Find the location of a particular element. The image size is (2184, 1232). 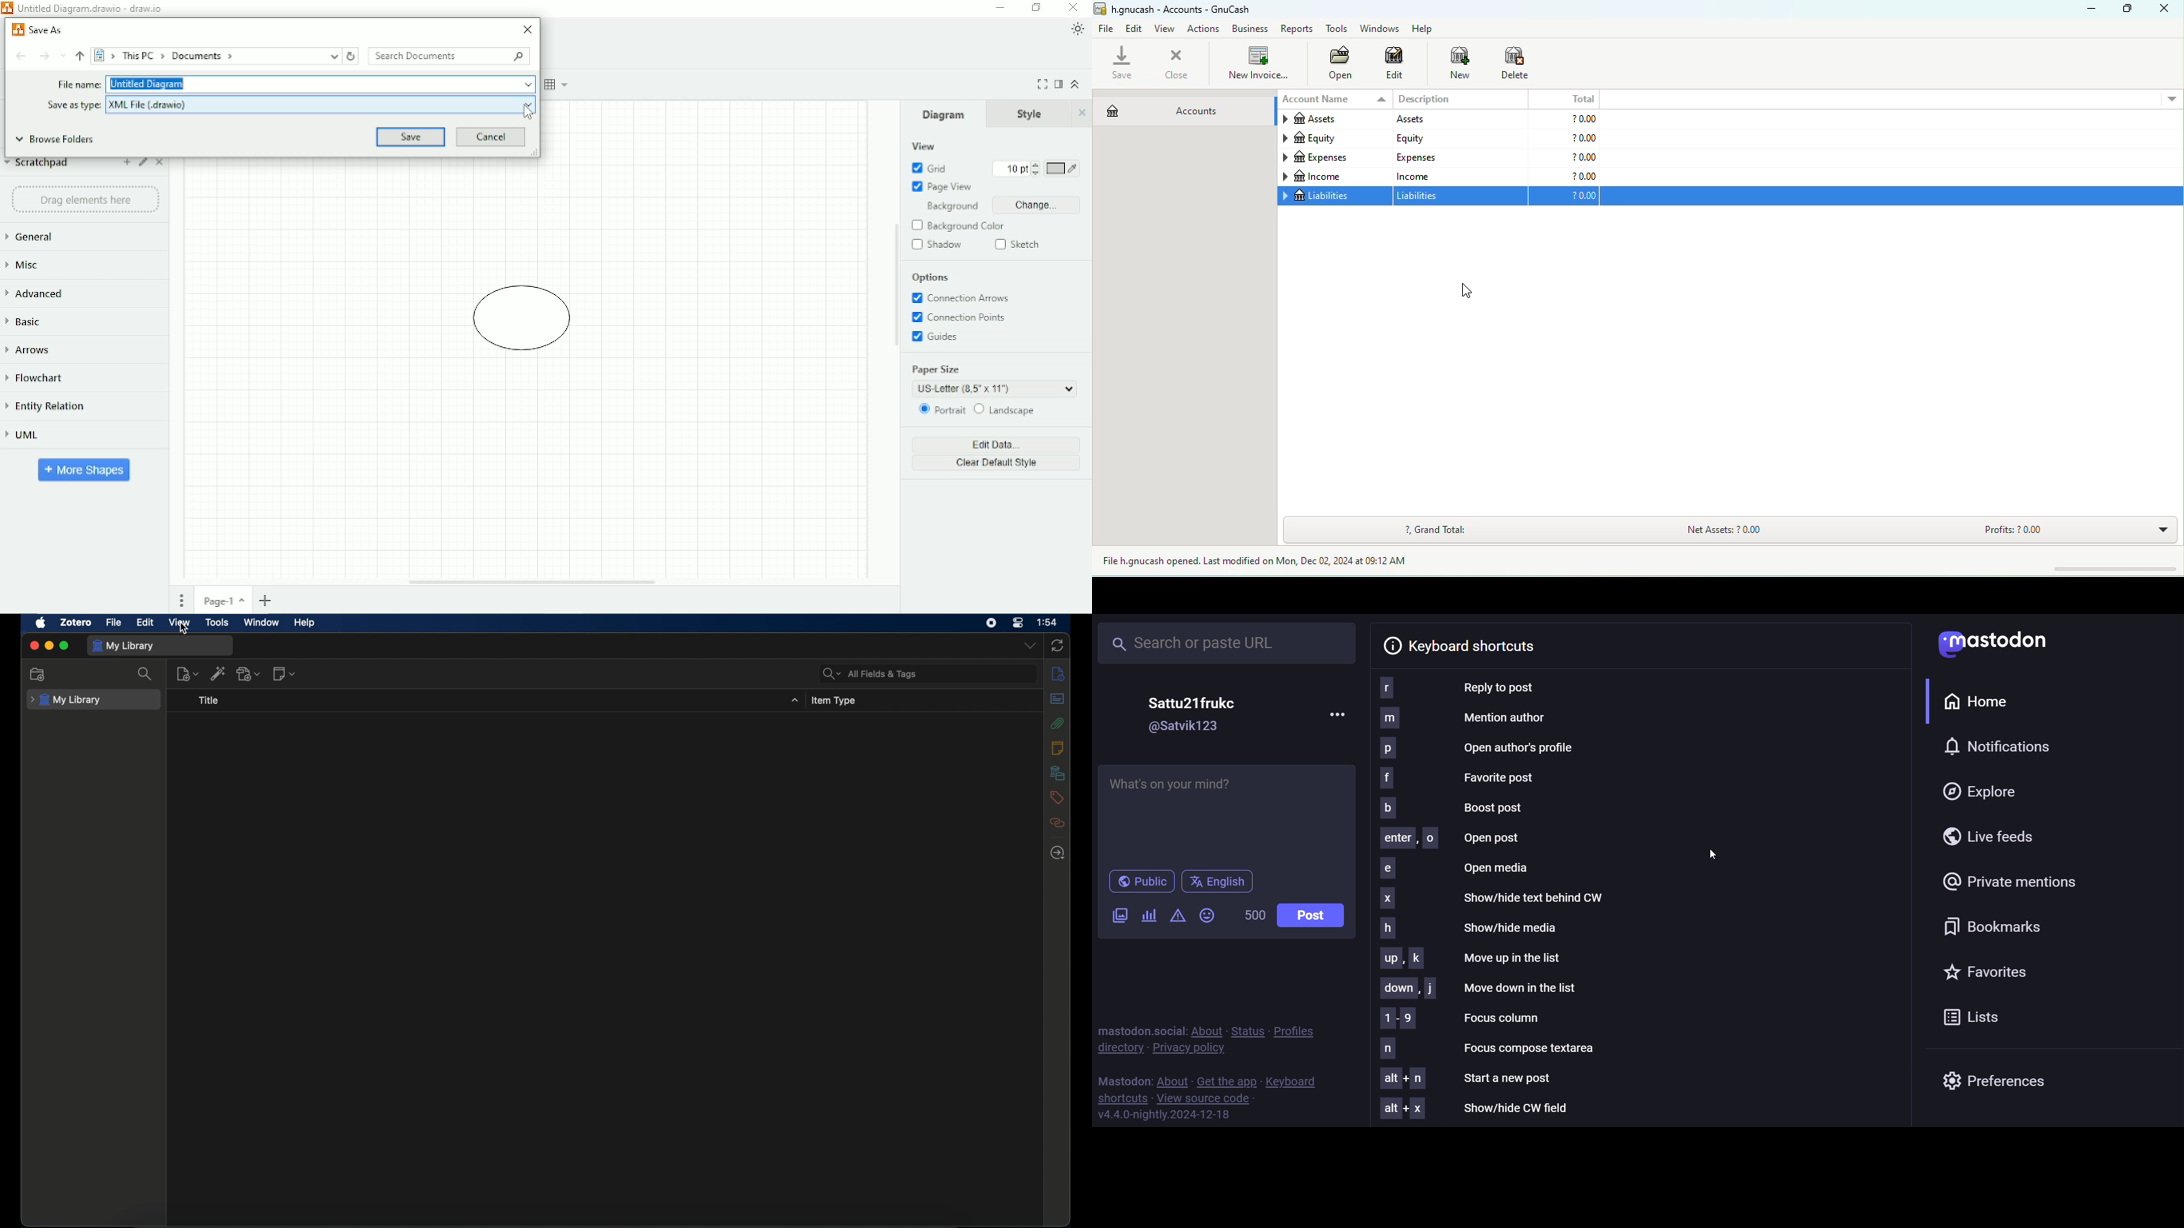

Style is located at coordinates (1032, 113).